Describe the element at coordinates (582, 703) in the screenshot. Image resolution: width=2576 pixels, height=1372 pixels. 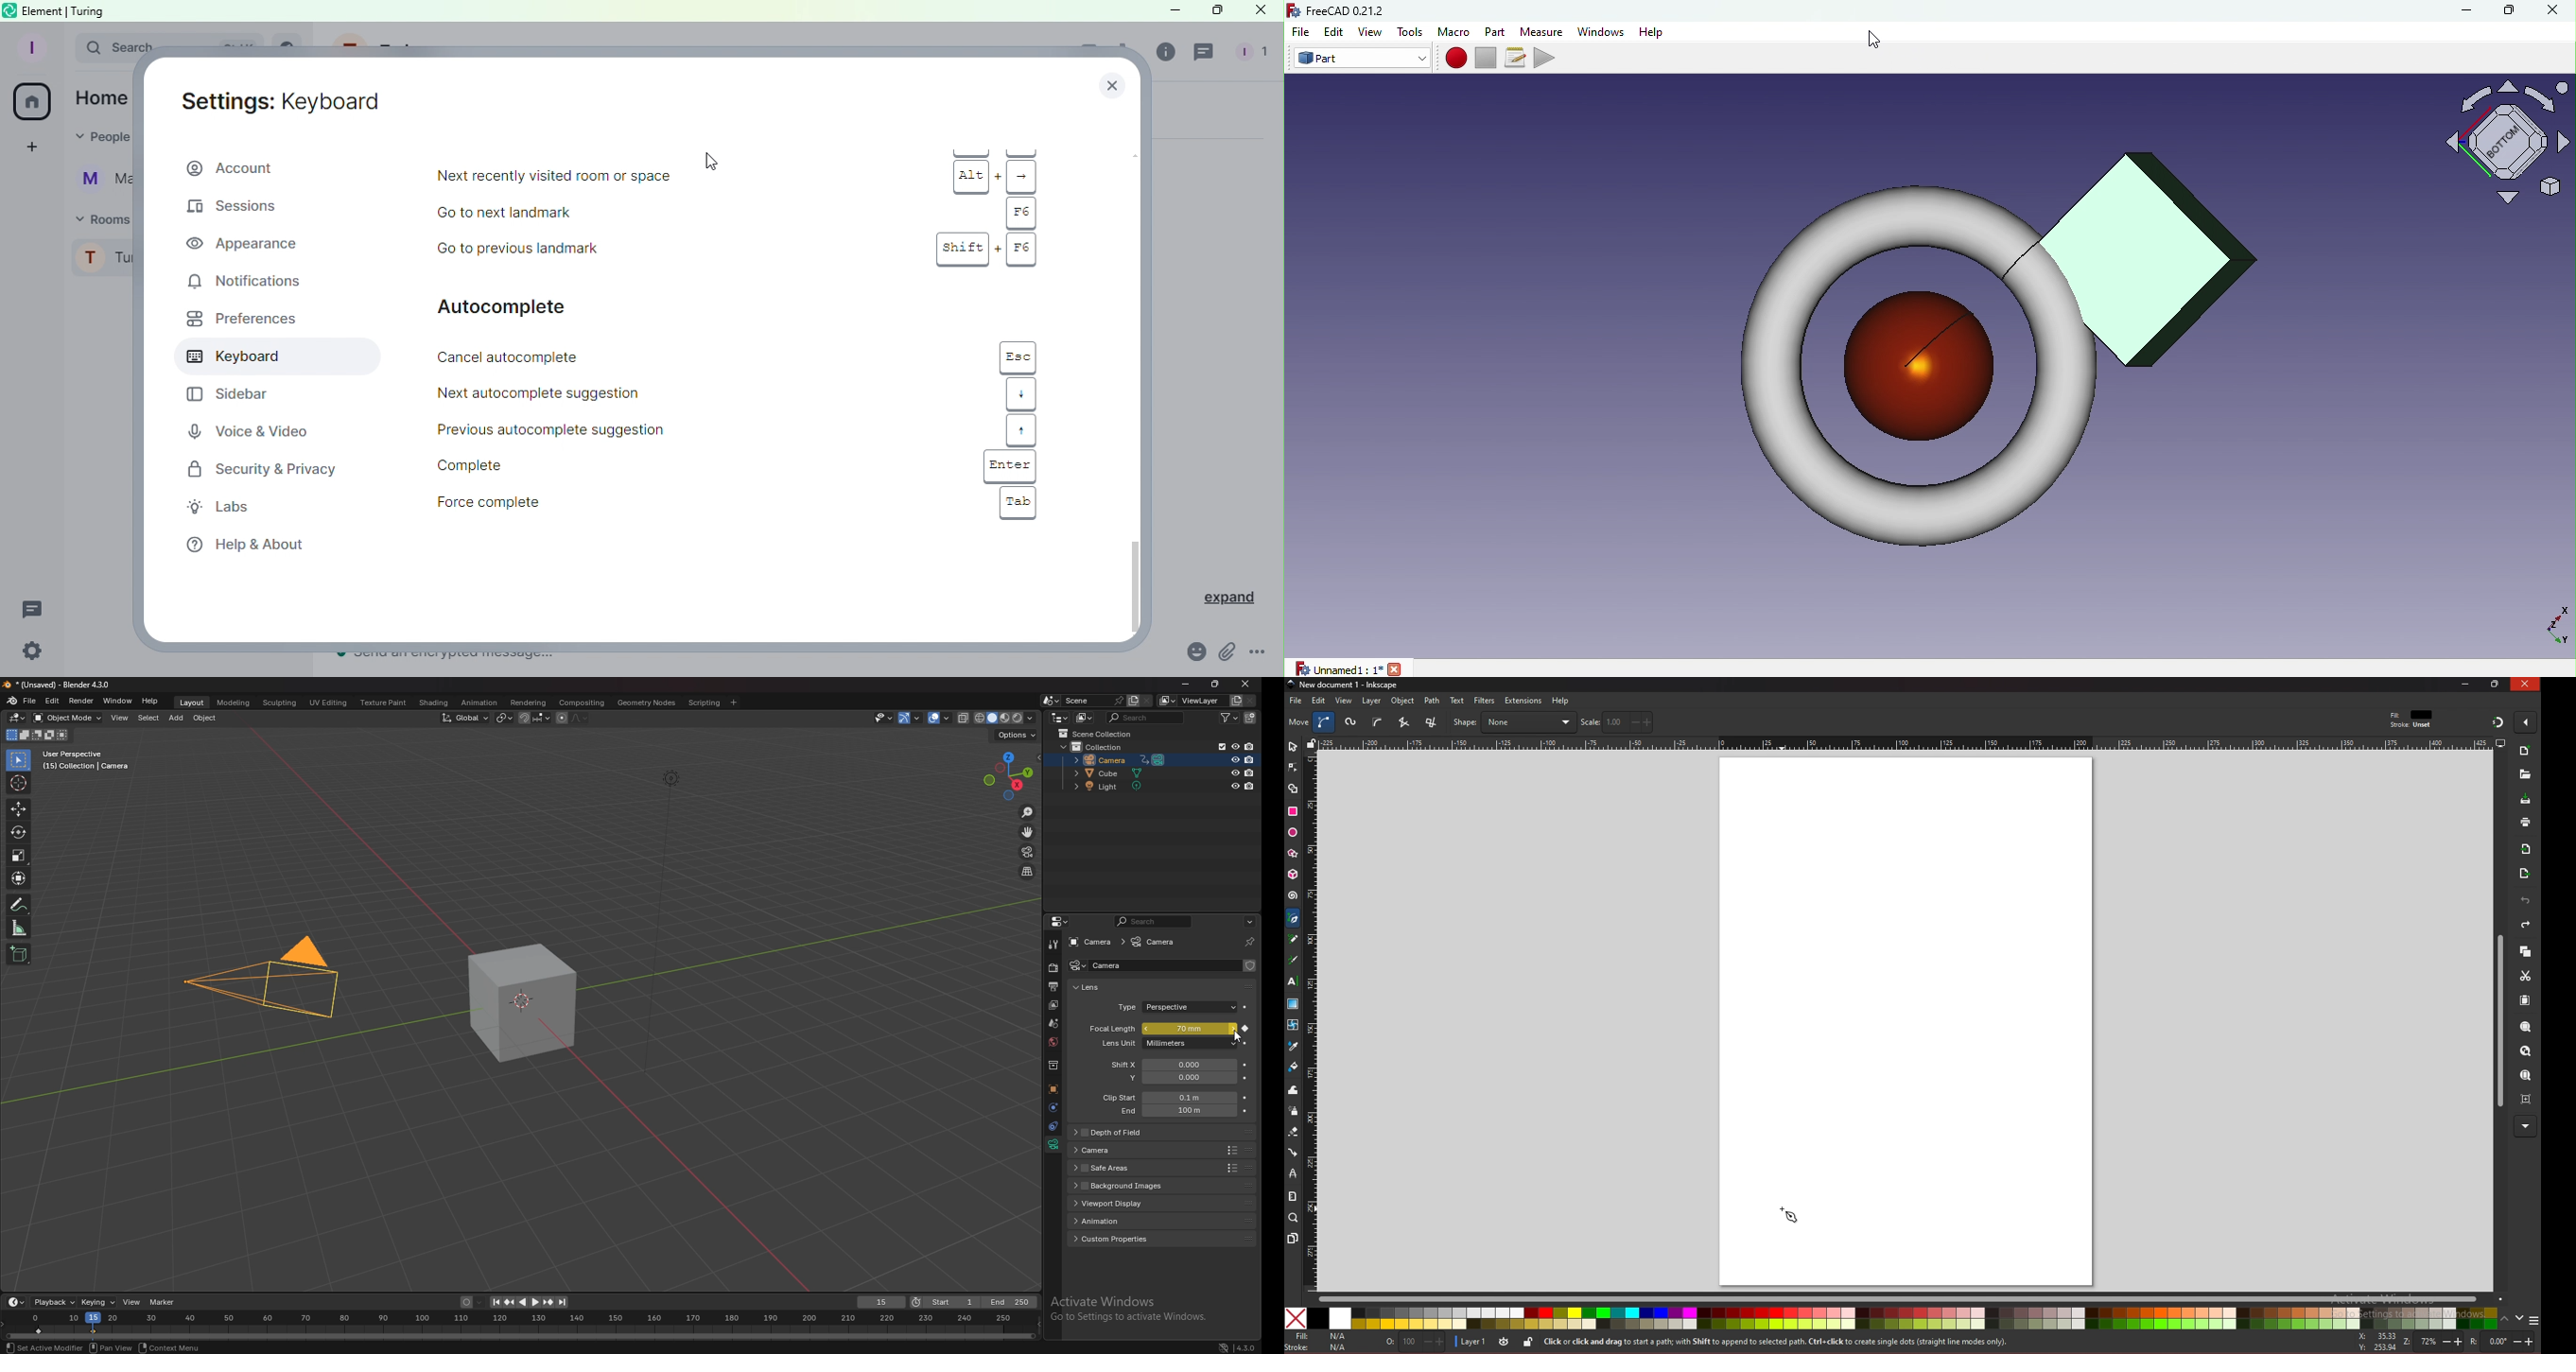
I see `compositing` at that location.